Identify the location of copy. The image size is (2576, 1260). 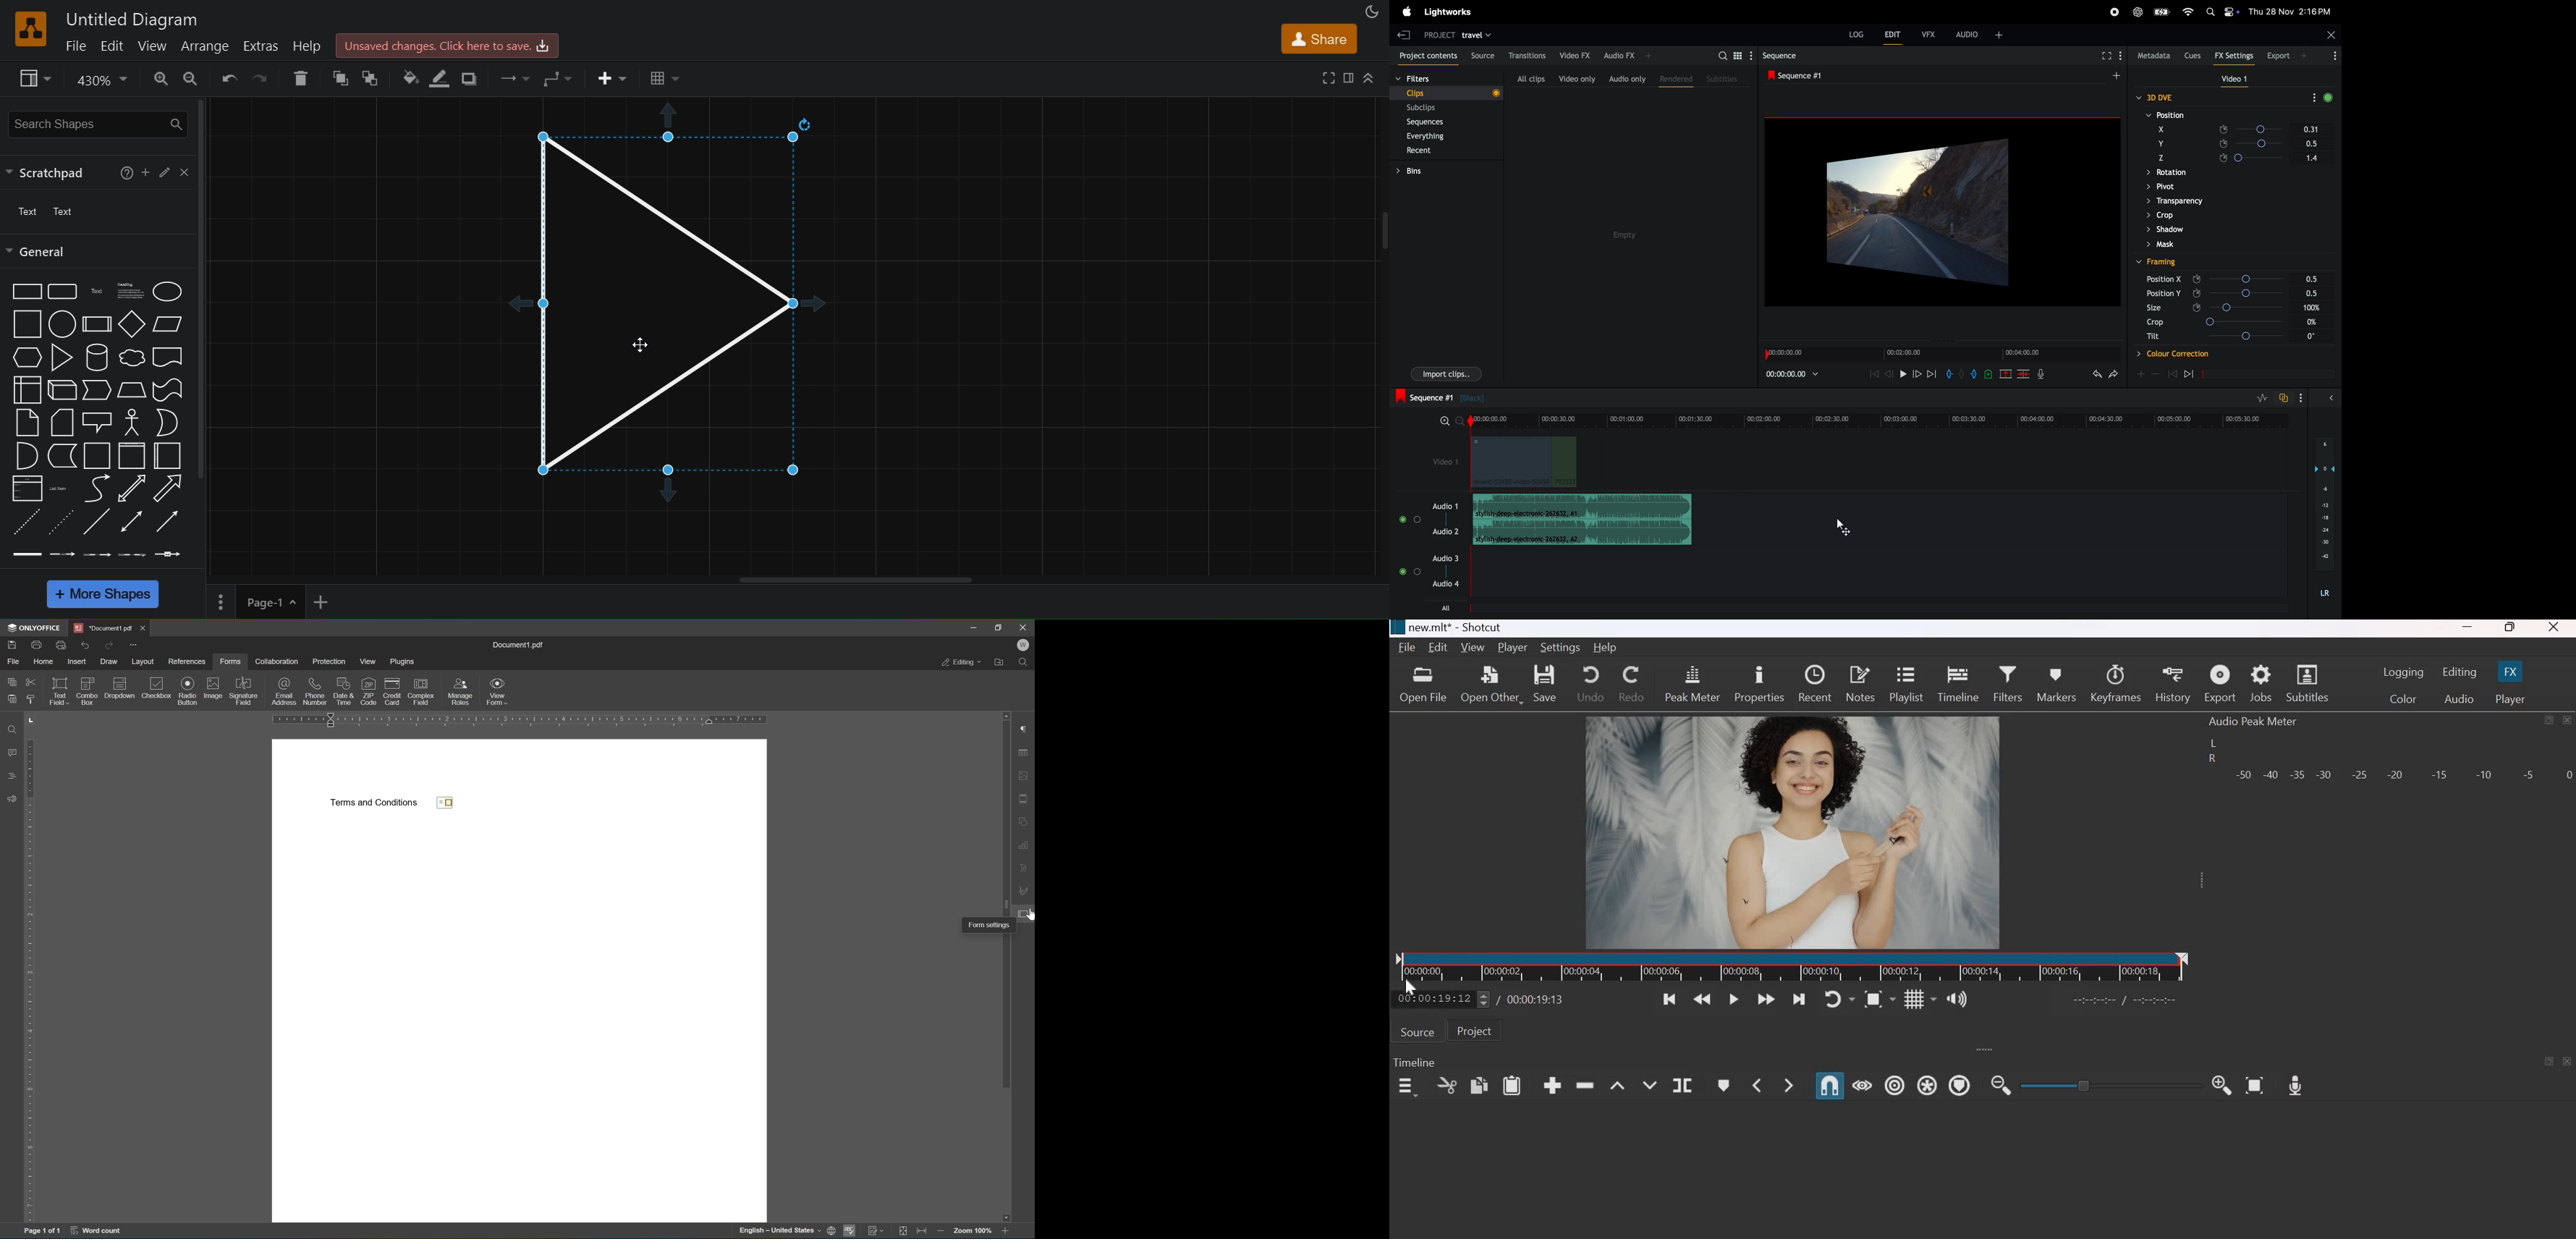
(1480, 1084).